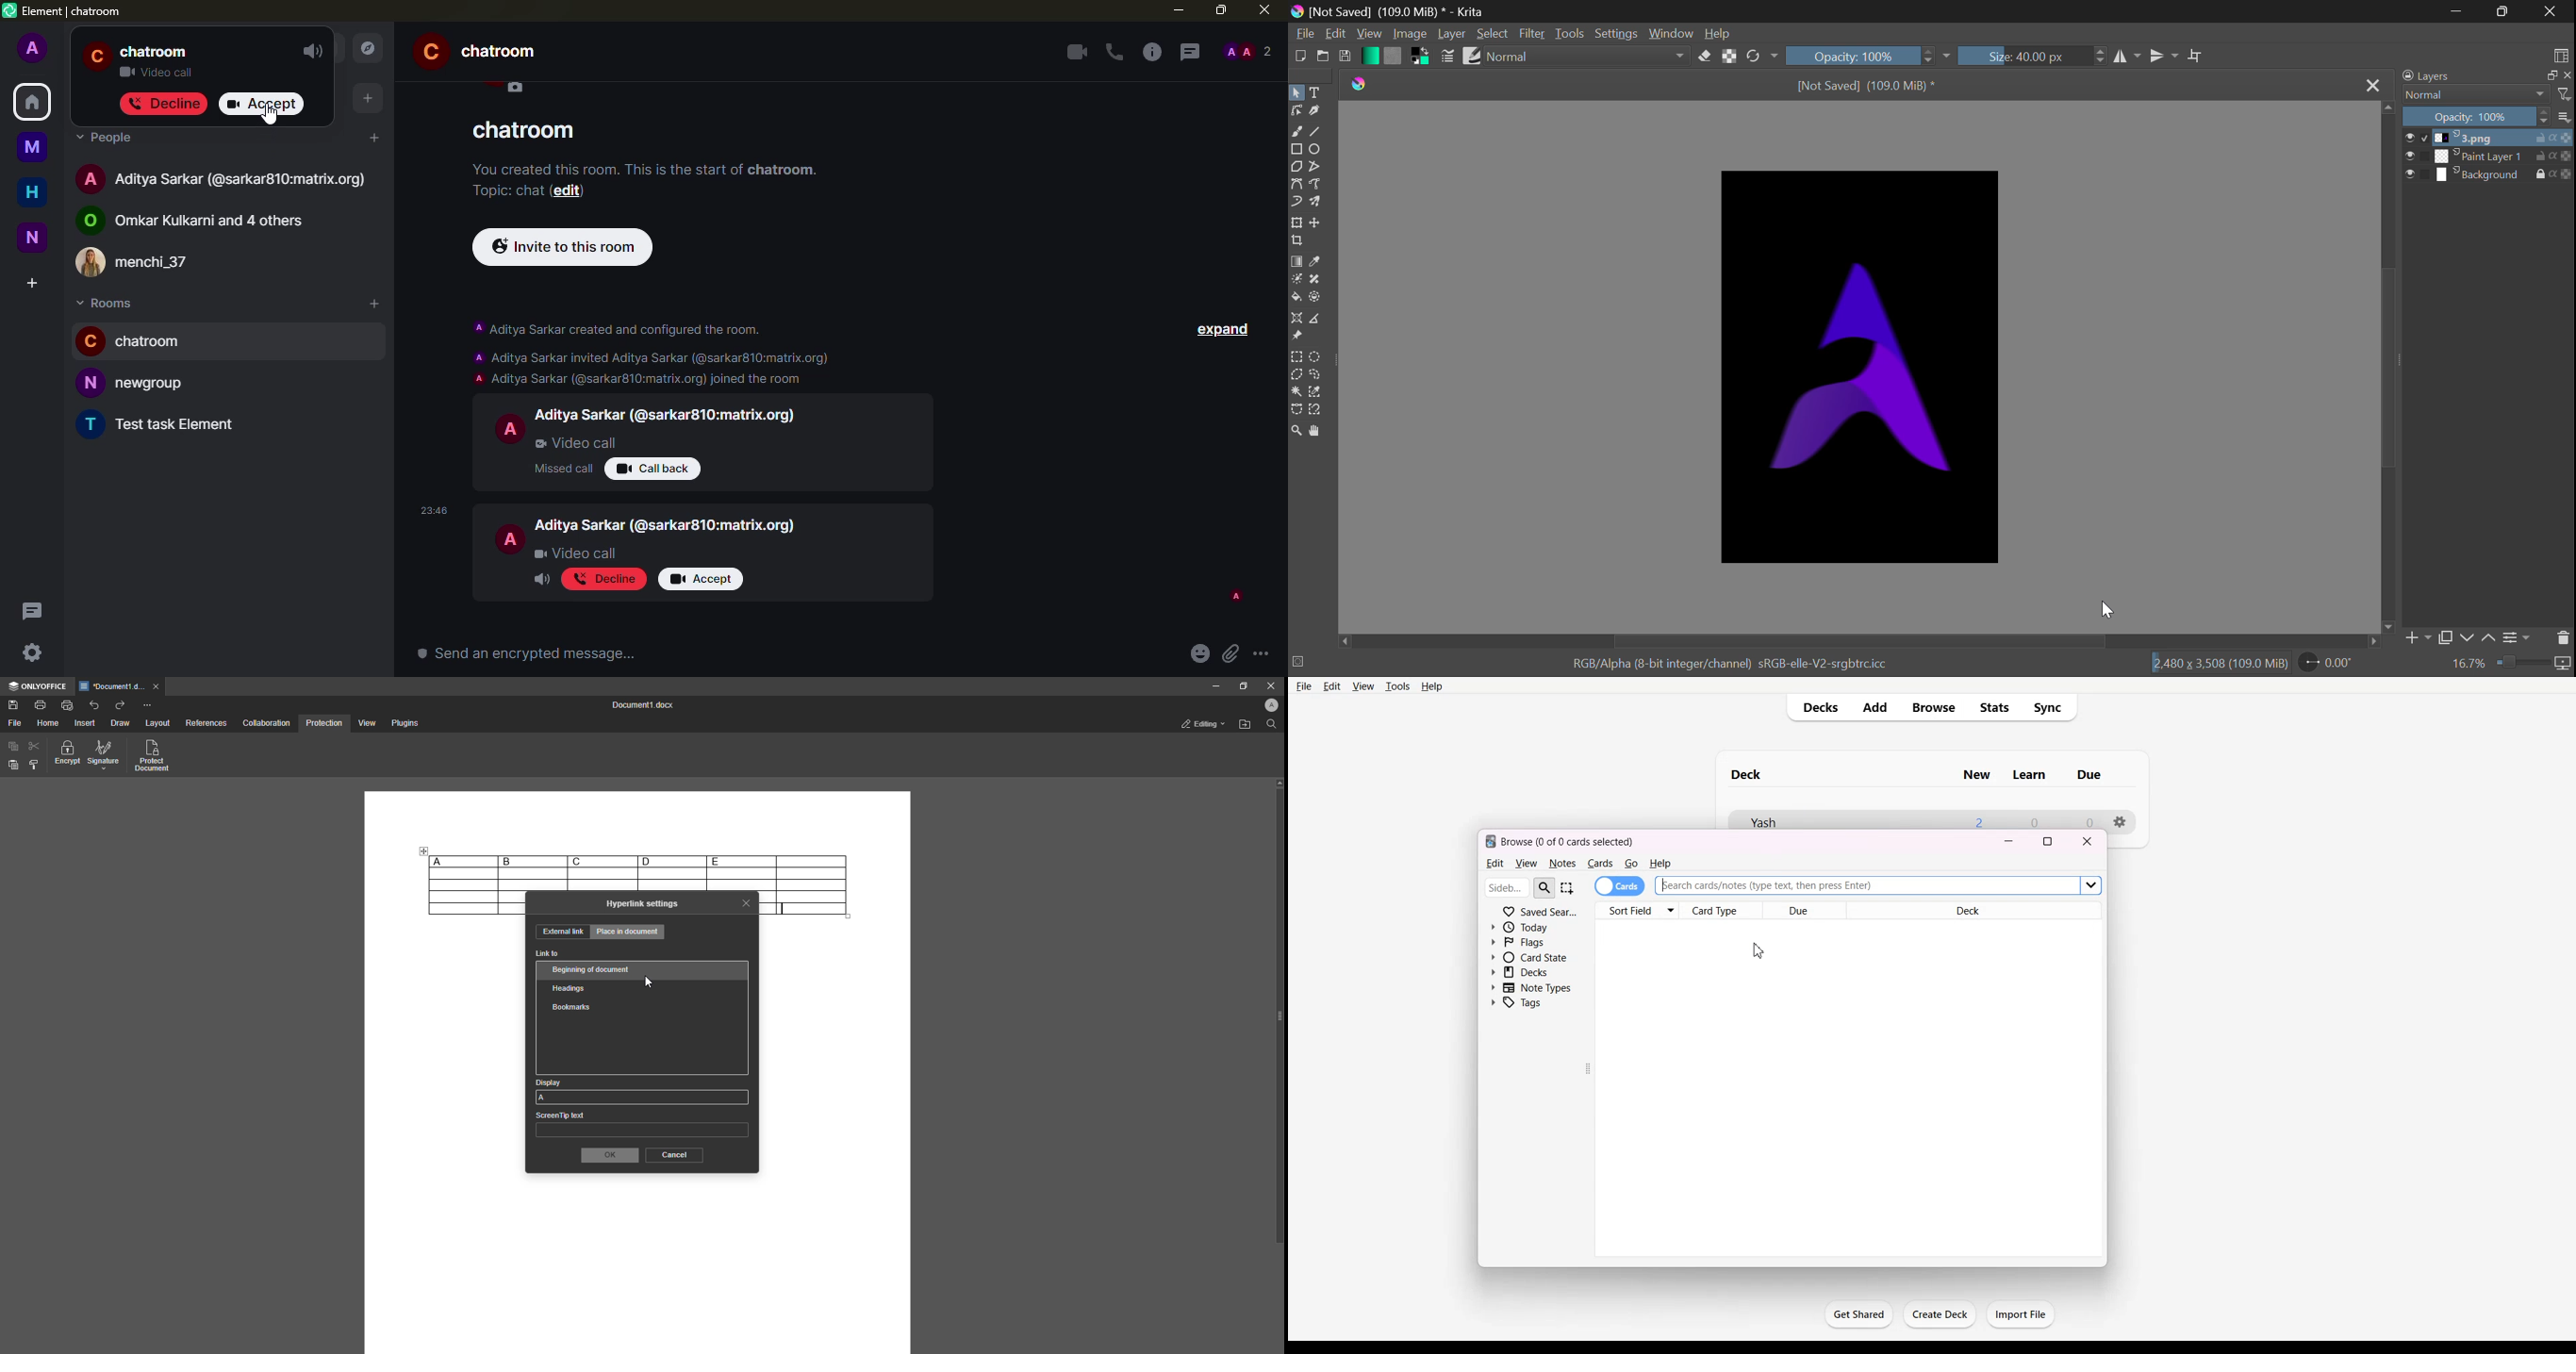 Image resolution: width=2576 pixels, height=1372 pixels. I want to click on layout, so click(159, 724).